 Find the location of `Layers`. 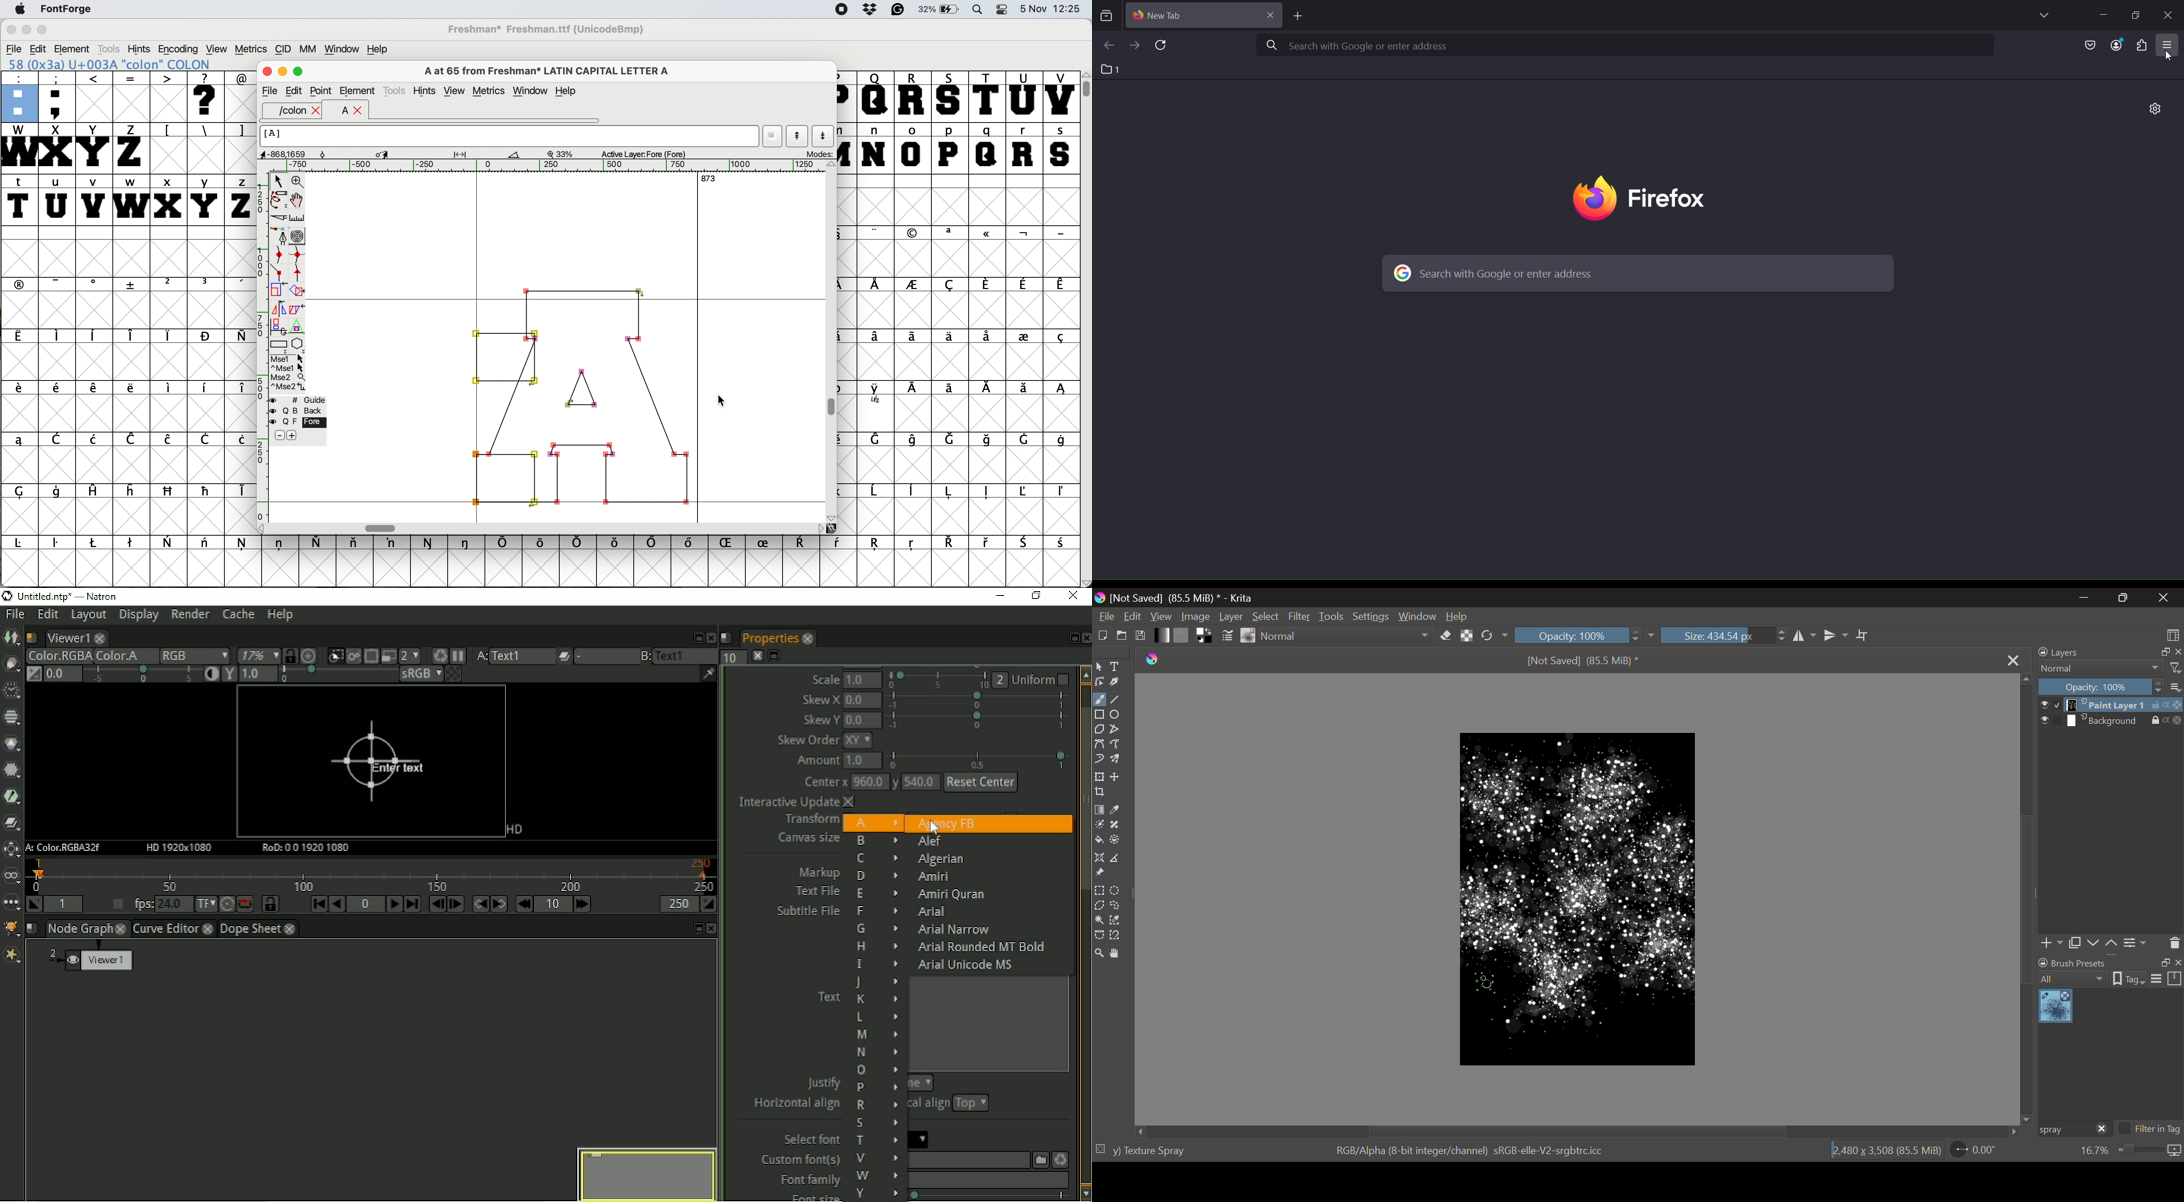

Layers is located at coordinates (2065, 652).